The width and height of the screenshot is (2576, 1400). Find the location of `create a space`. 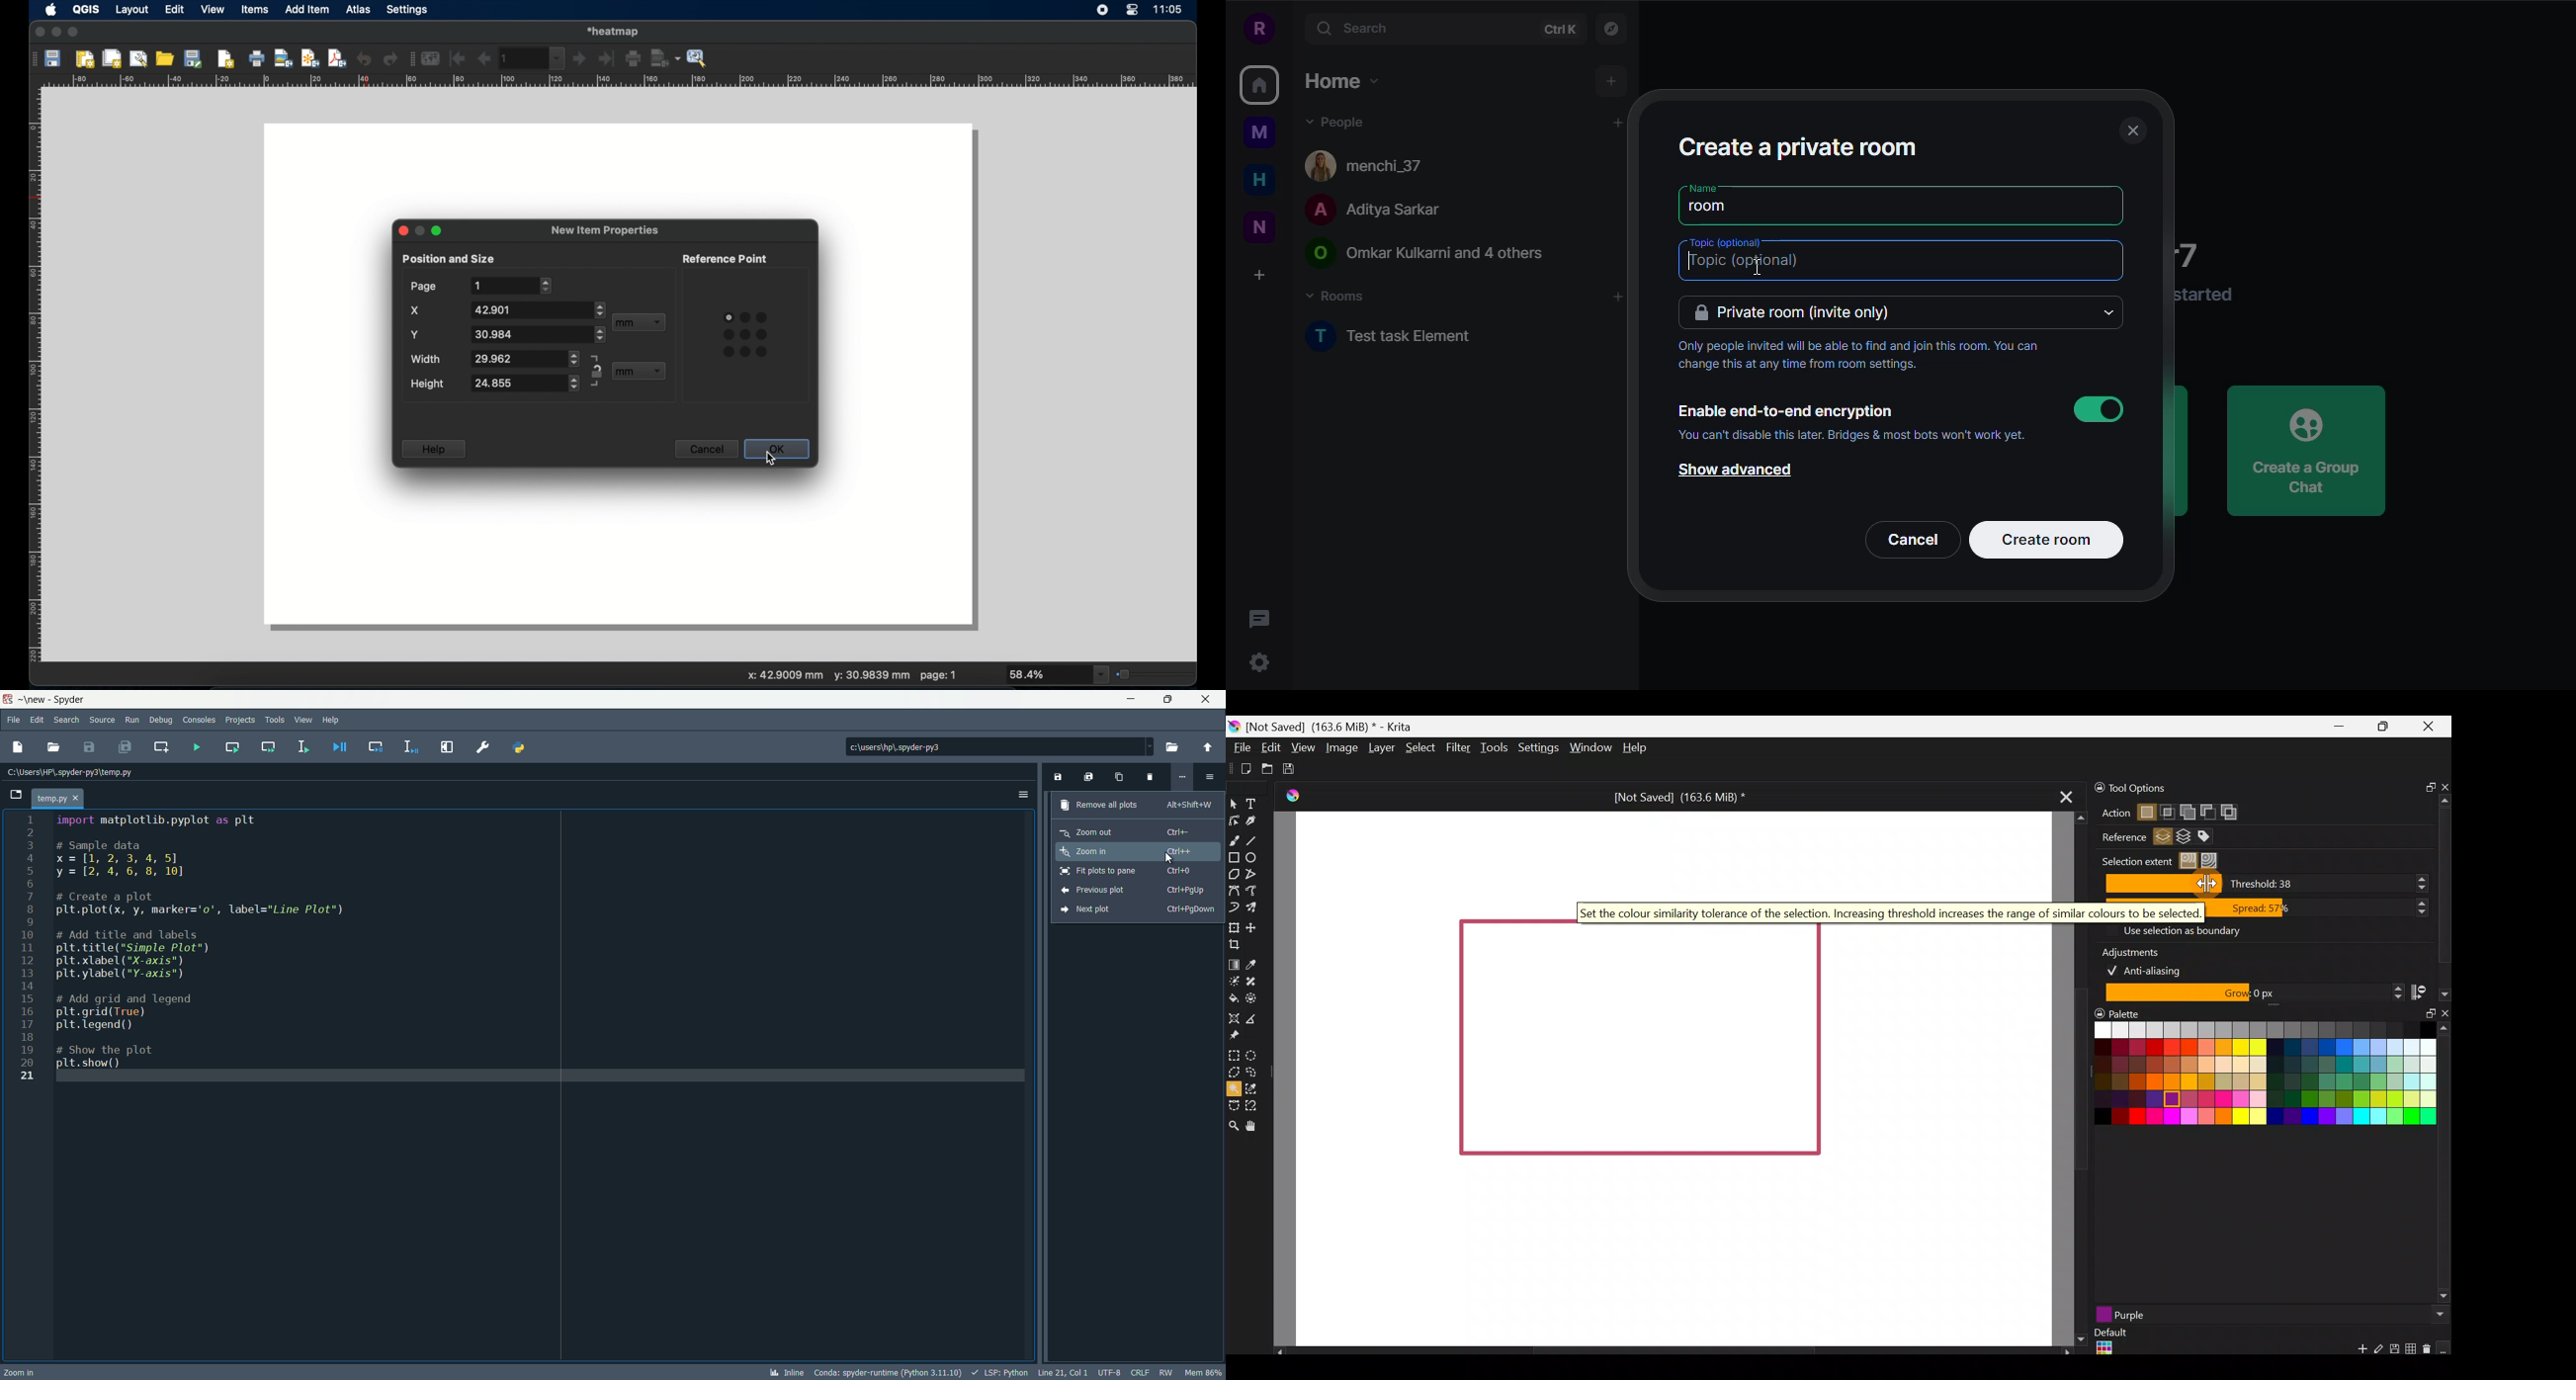

create a space is located at coordinates (1259, 275).